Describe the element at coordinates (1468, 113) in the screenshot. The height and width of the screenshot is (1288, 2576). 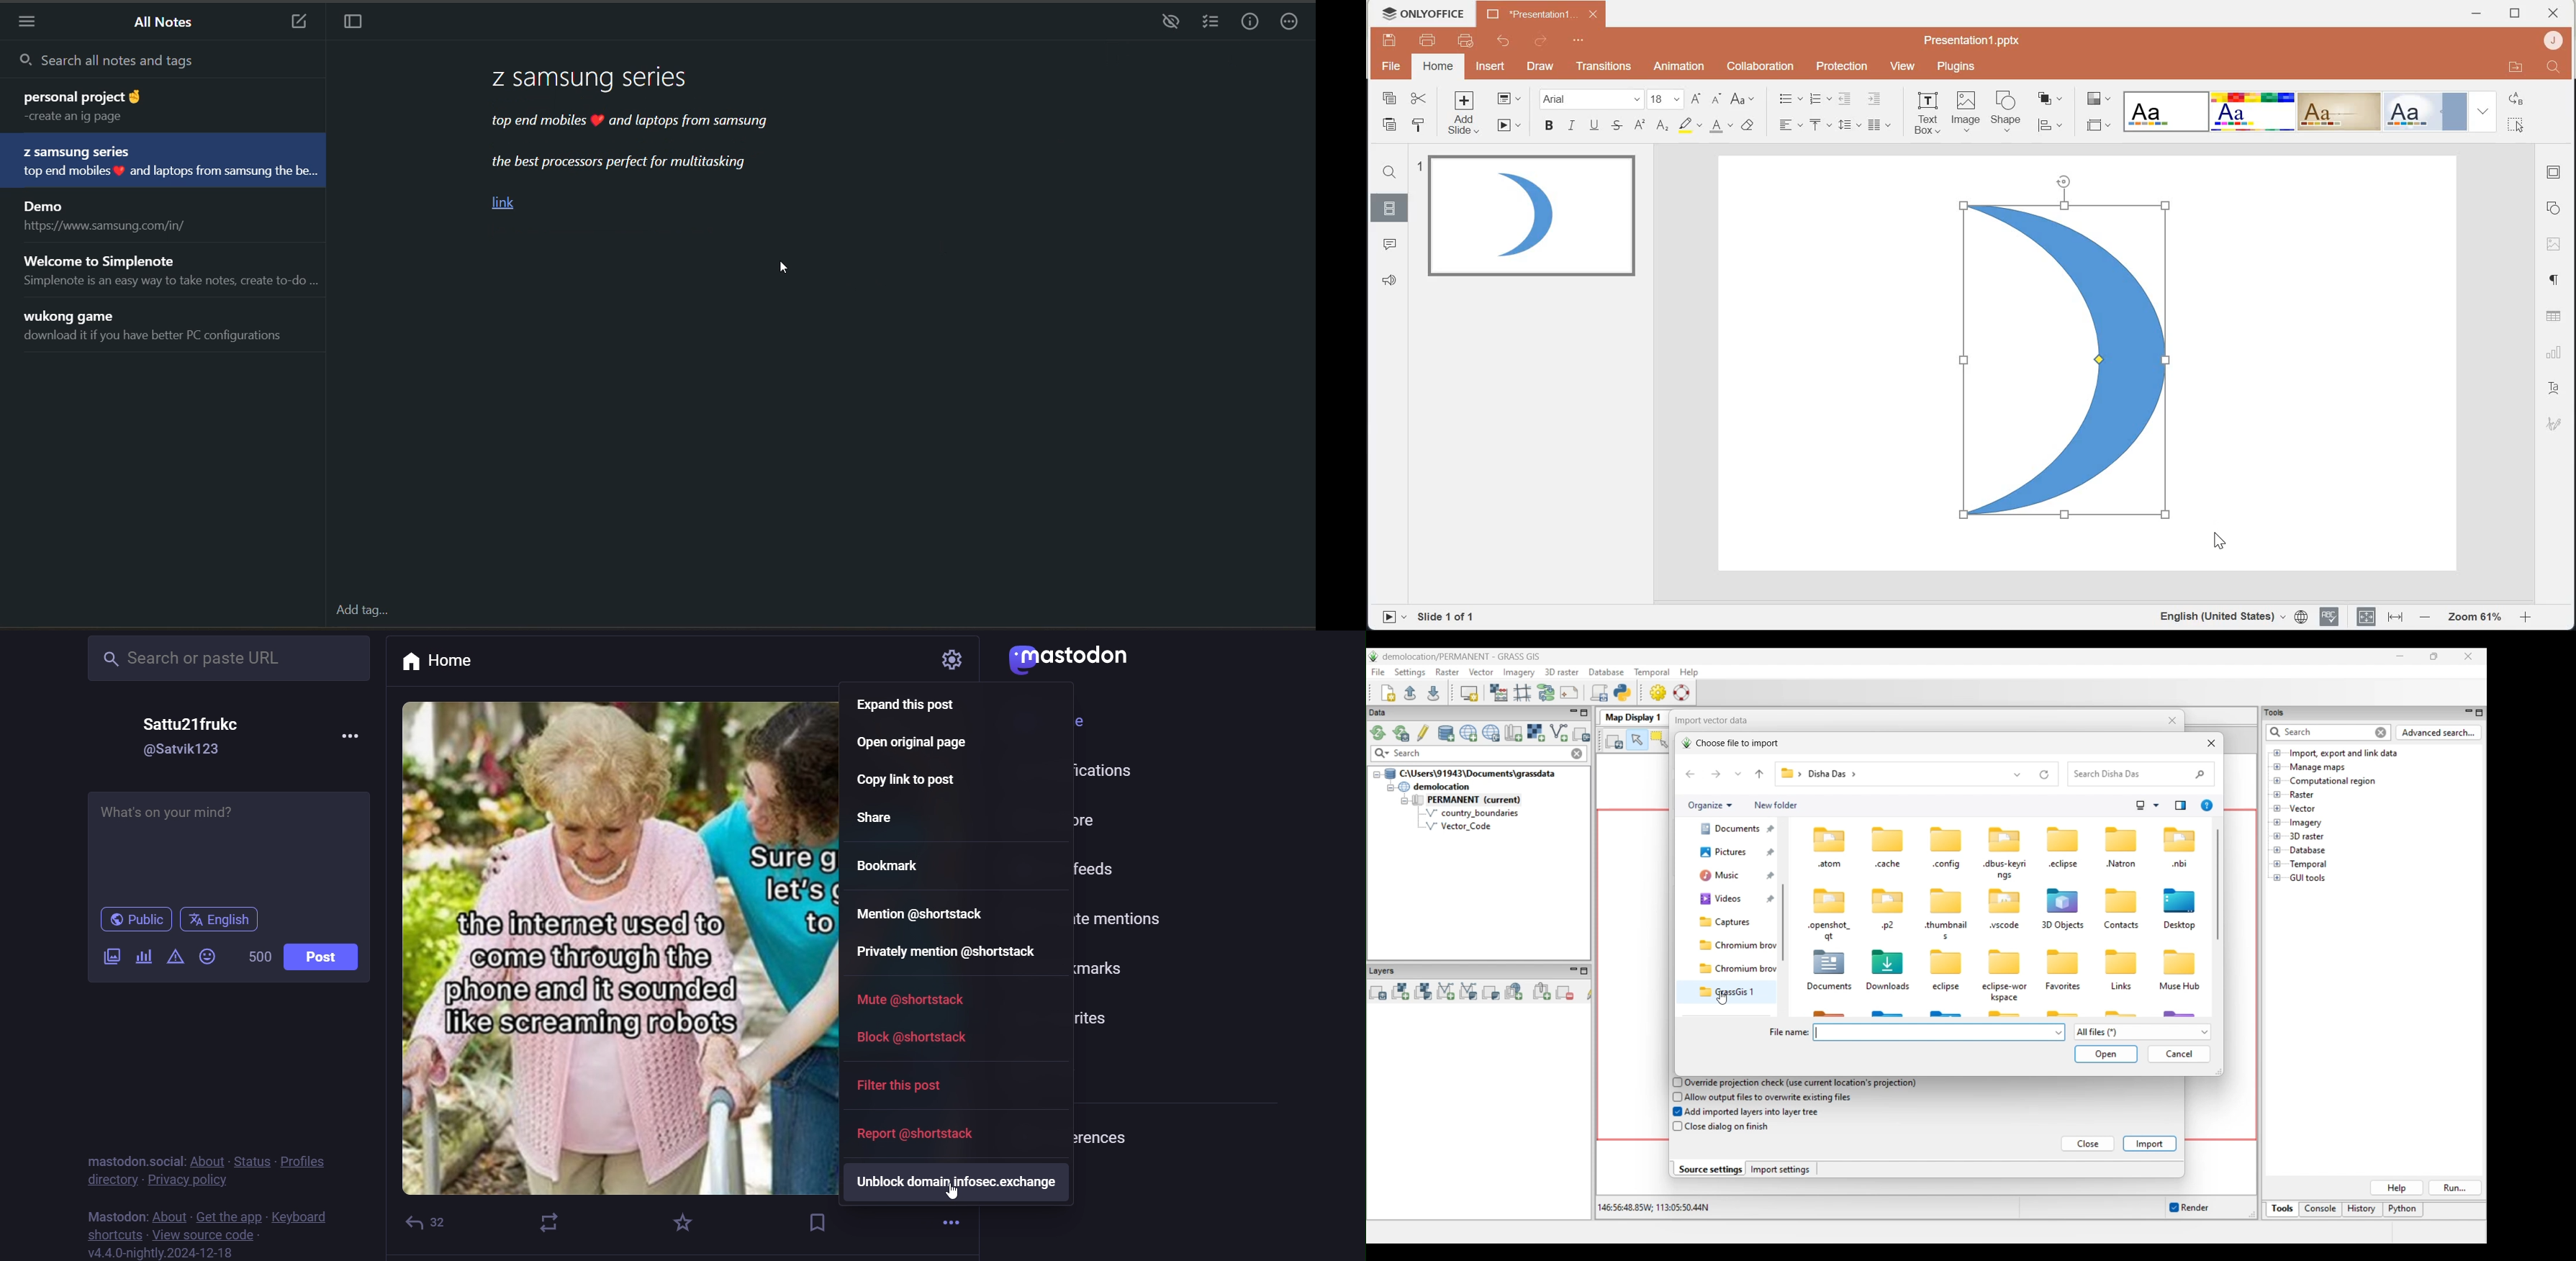
I see `Add slide` at that location.